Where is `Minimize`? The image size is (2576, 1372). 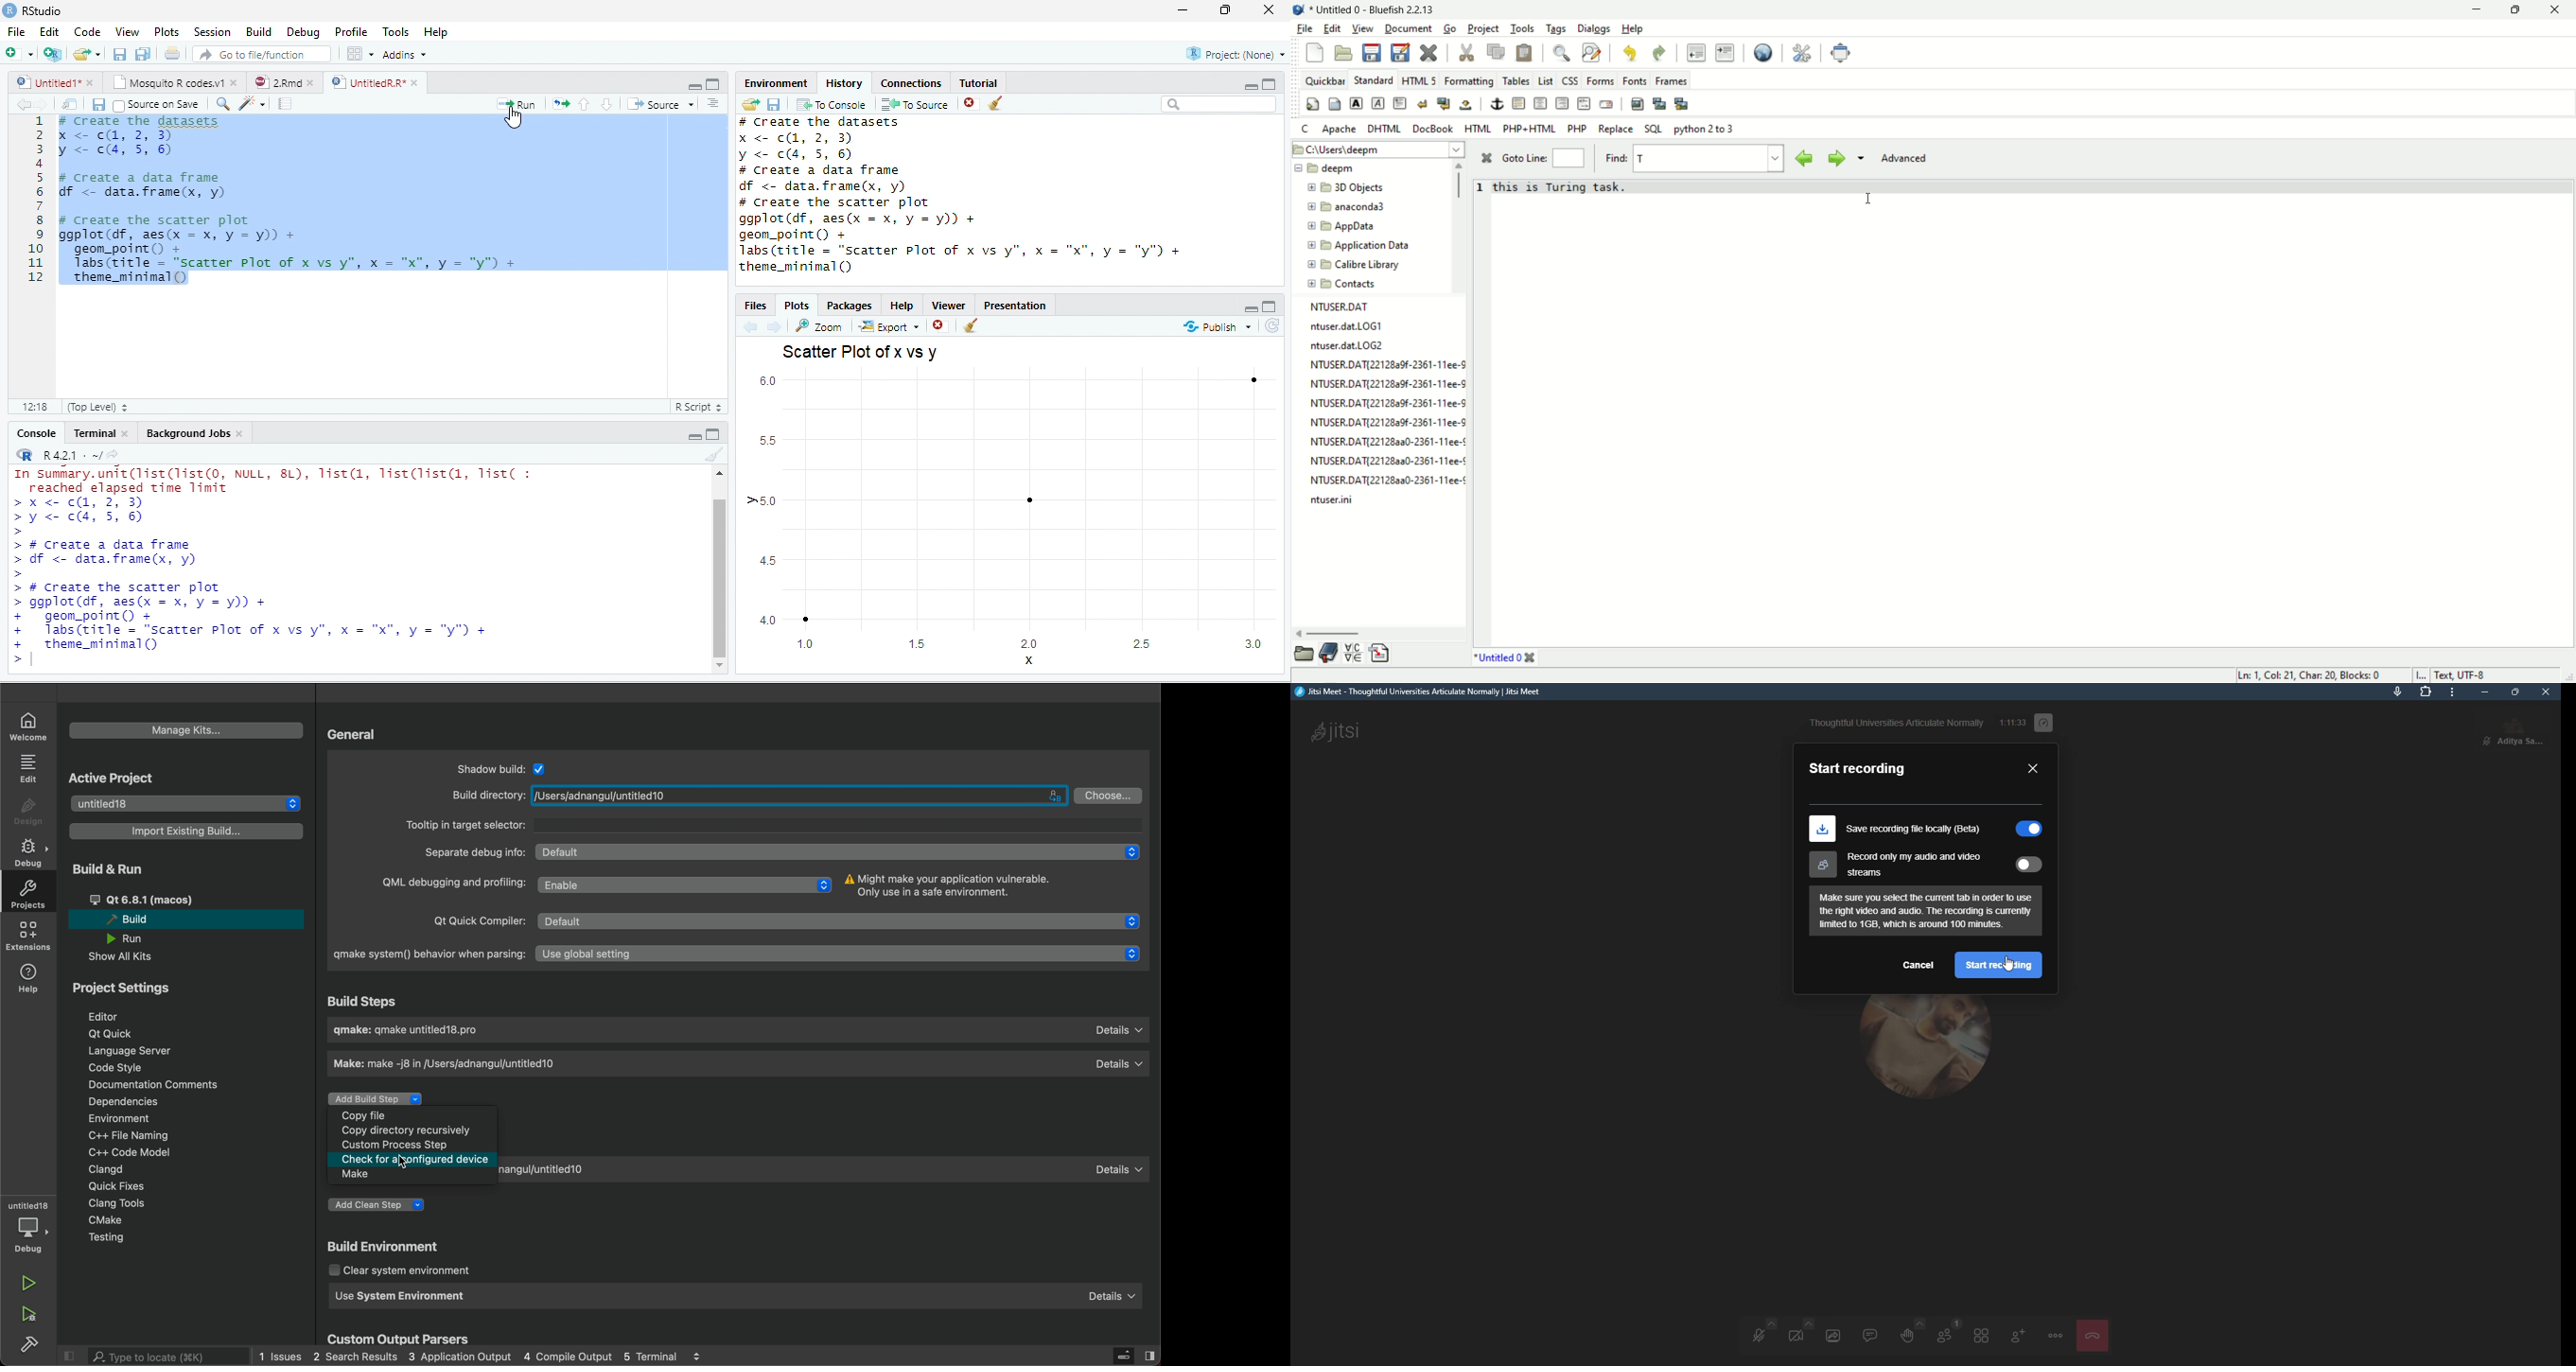 Minimize is located at coordinates (1251, 86).